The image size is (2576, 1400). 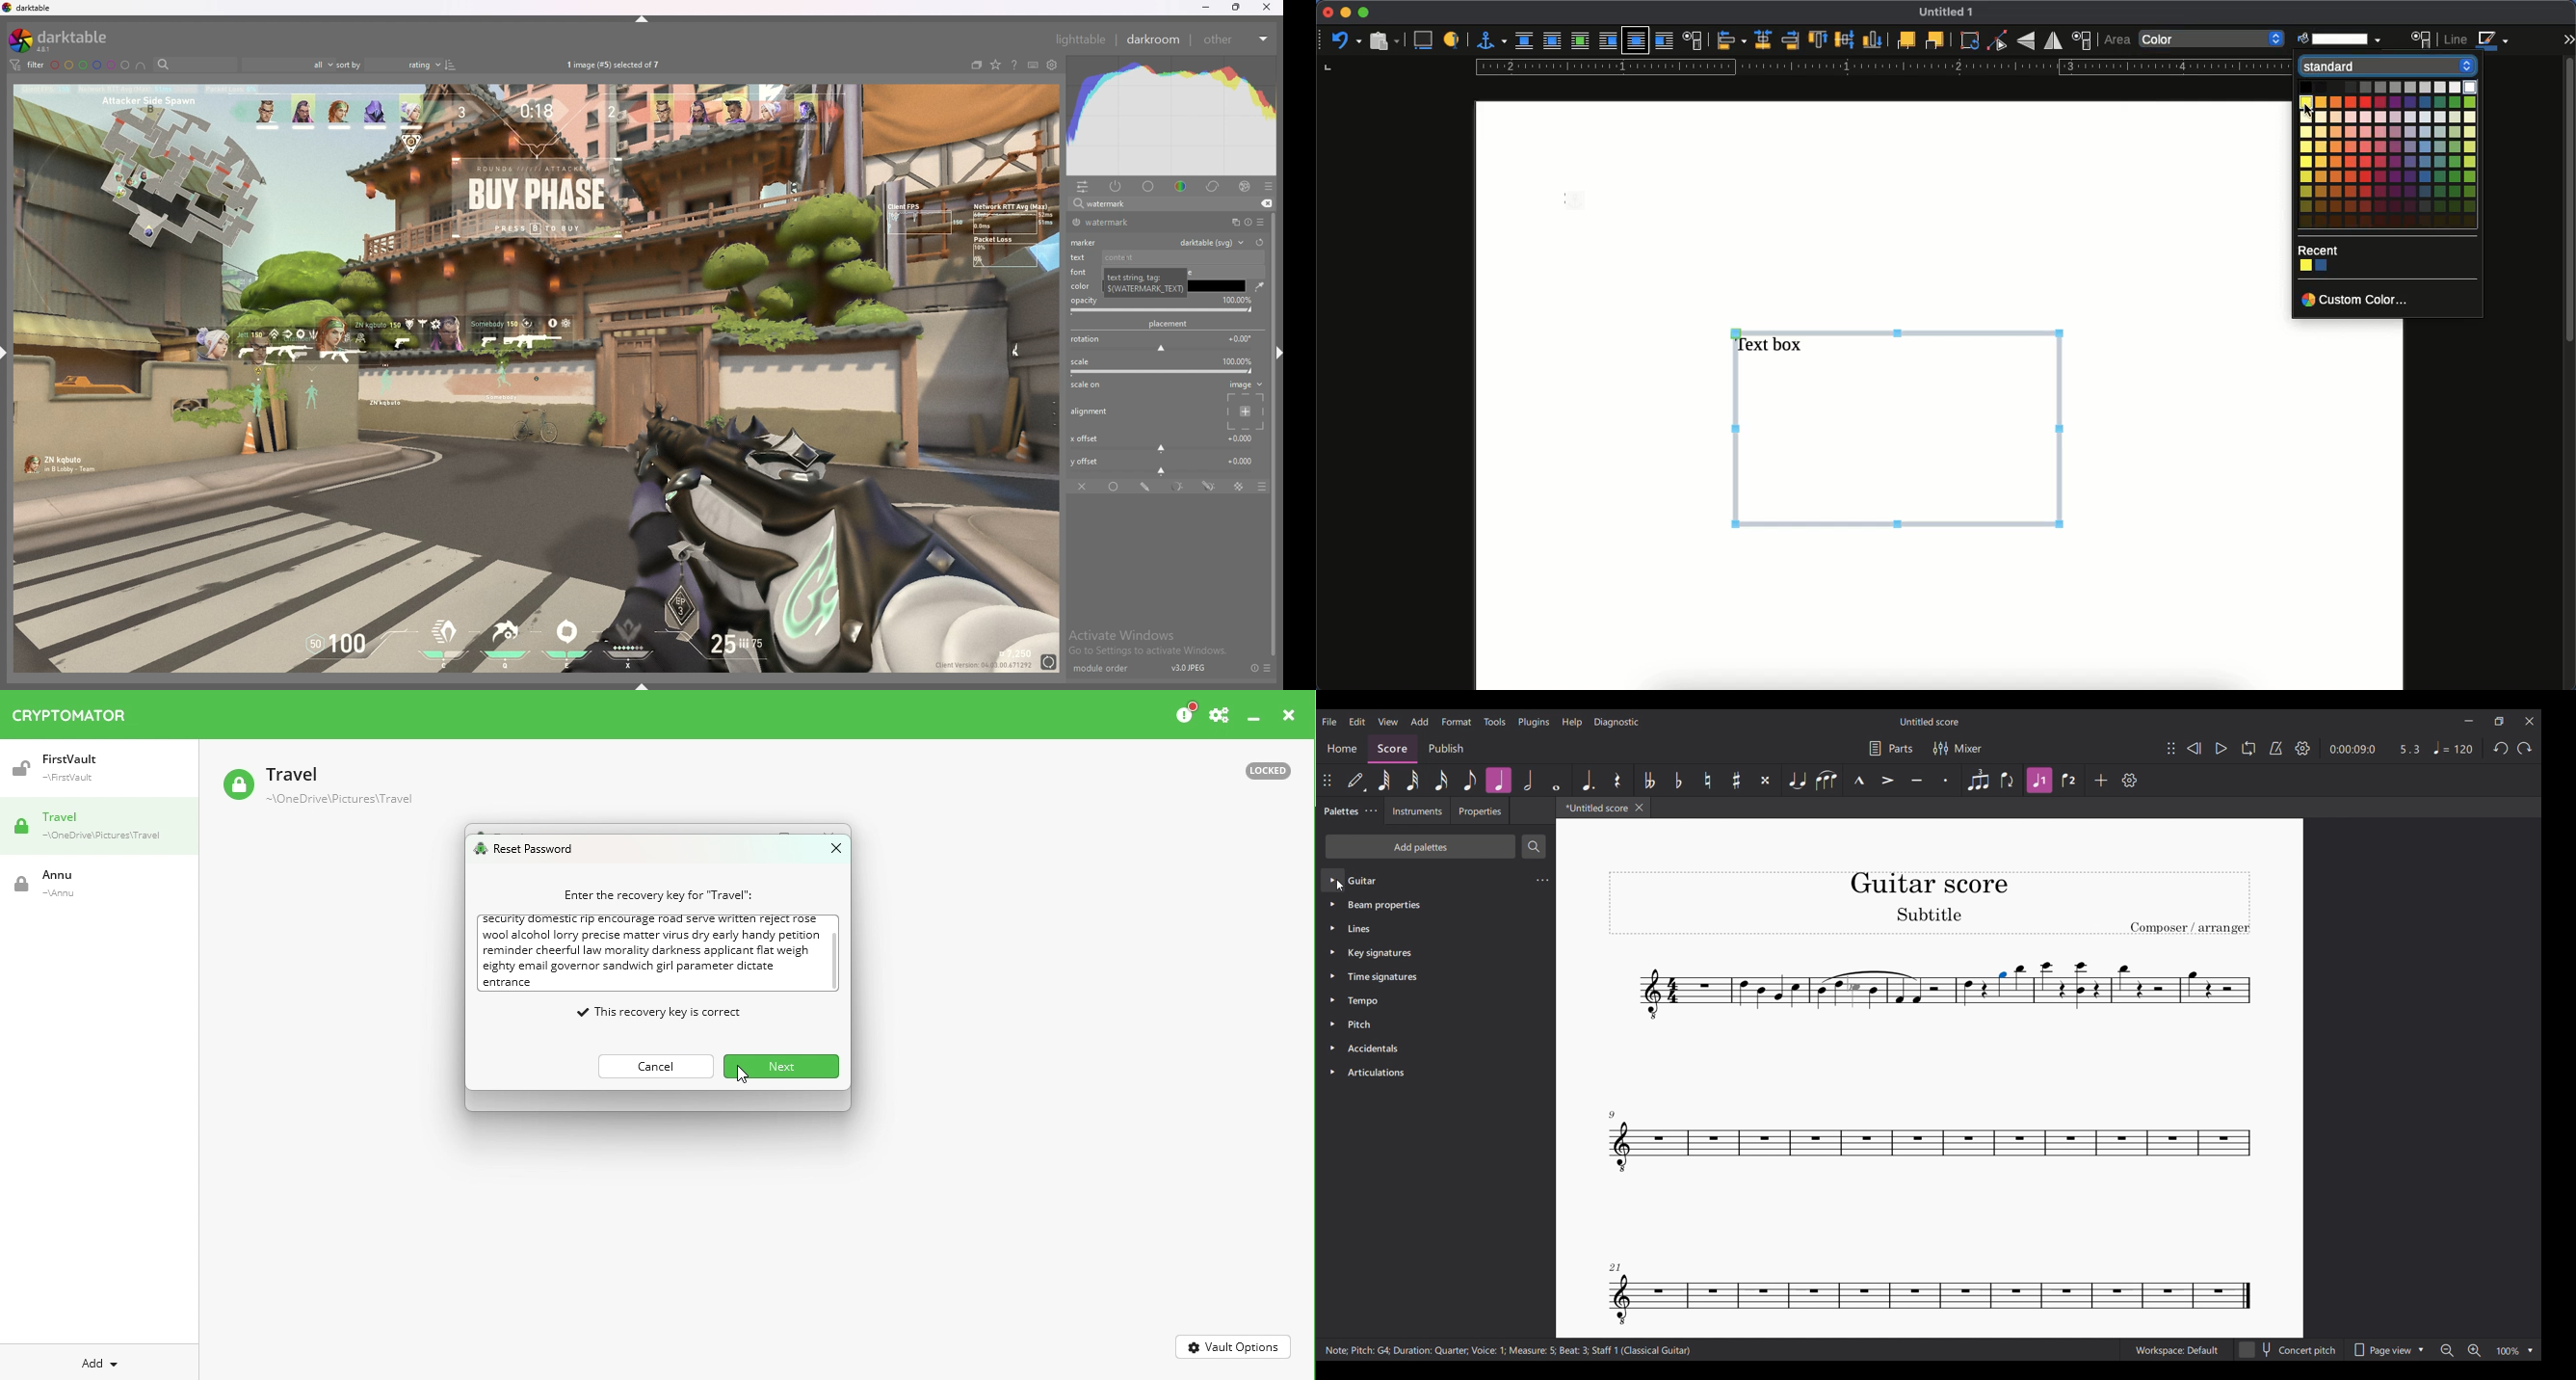 What do you see at coordinates (644, 19) in the screenshot?
I see `hide` at bounding box center [644, 19].